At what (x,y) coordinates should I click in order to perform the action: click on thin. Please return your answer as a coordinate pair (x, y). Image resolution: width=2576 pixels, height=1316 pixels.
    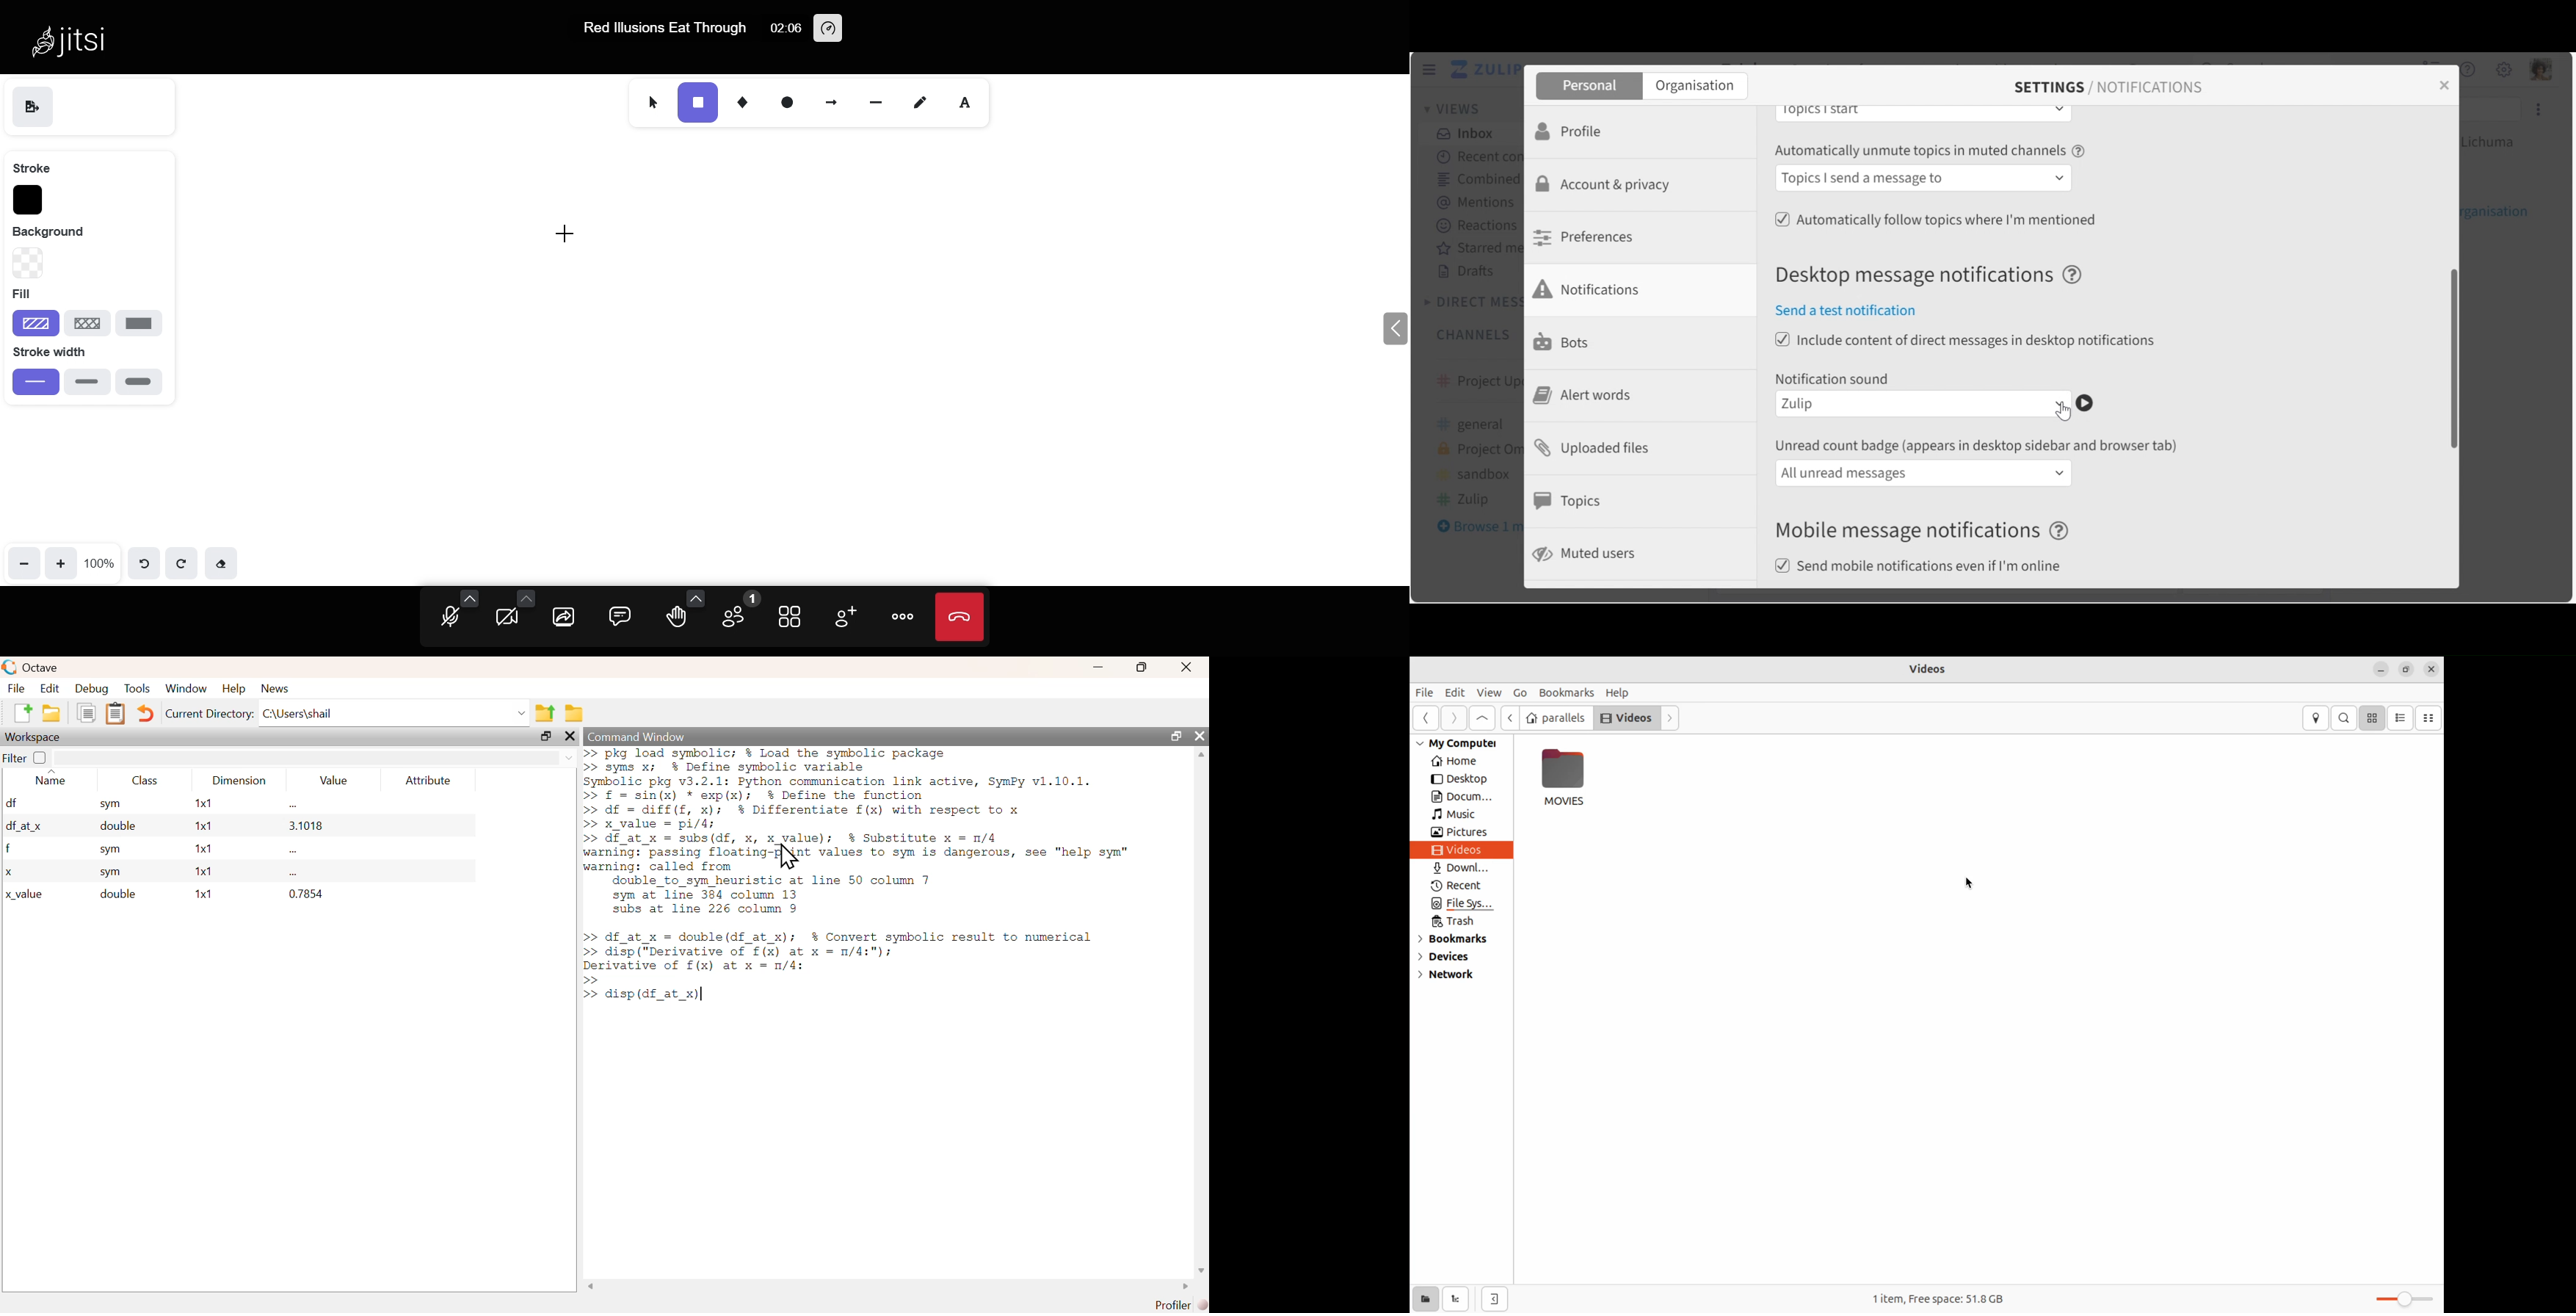
    Looking at the image, I should click on (35, 382).